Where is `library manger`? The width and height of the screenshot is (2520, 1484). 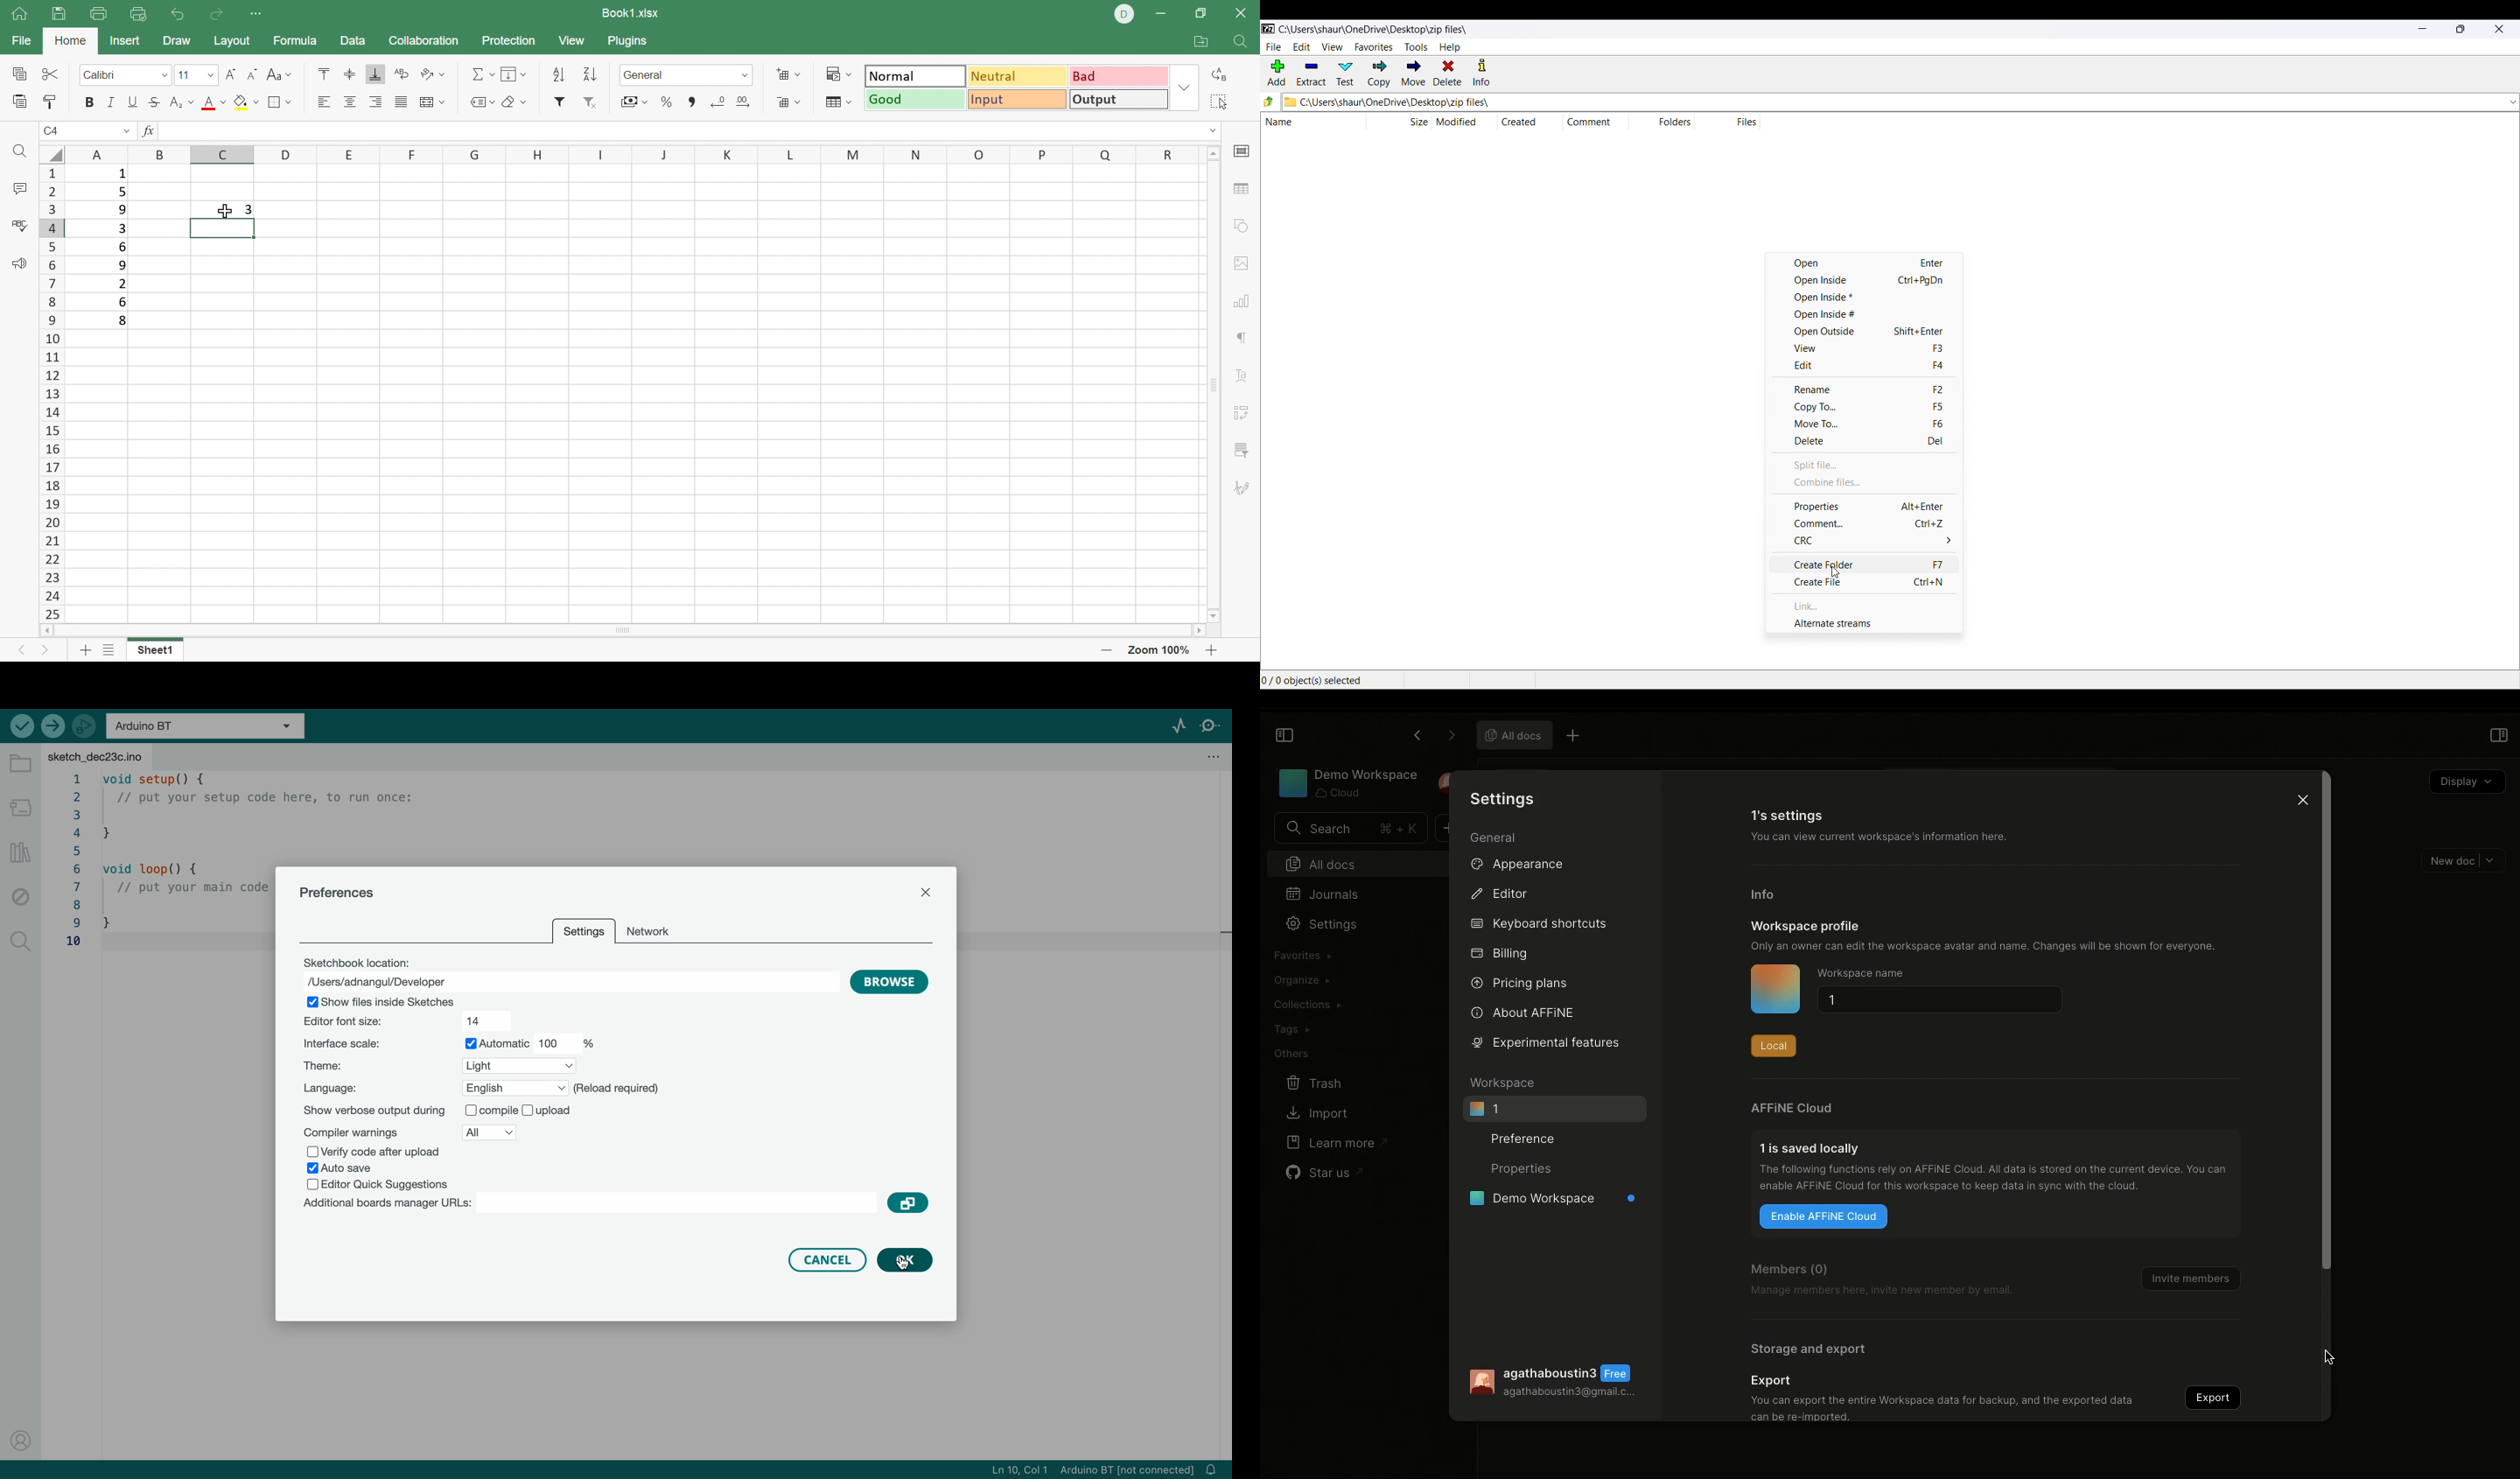 library manger is located at coordinates (19, 853).